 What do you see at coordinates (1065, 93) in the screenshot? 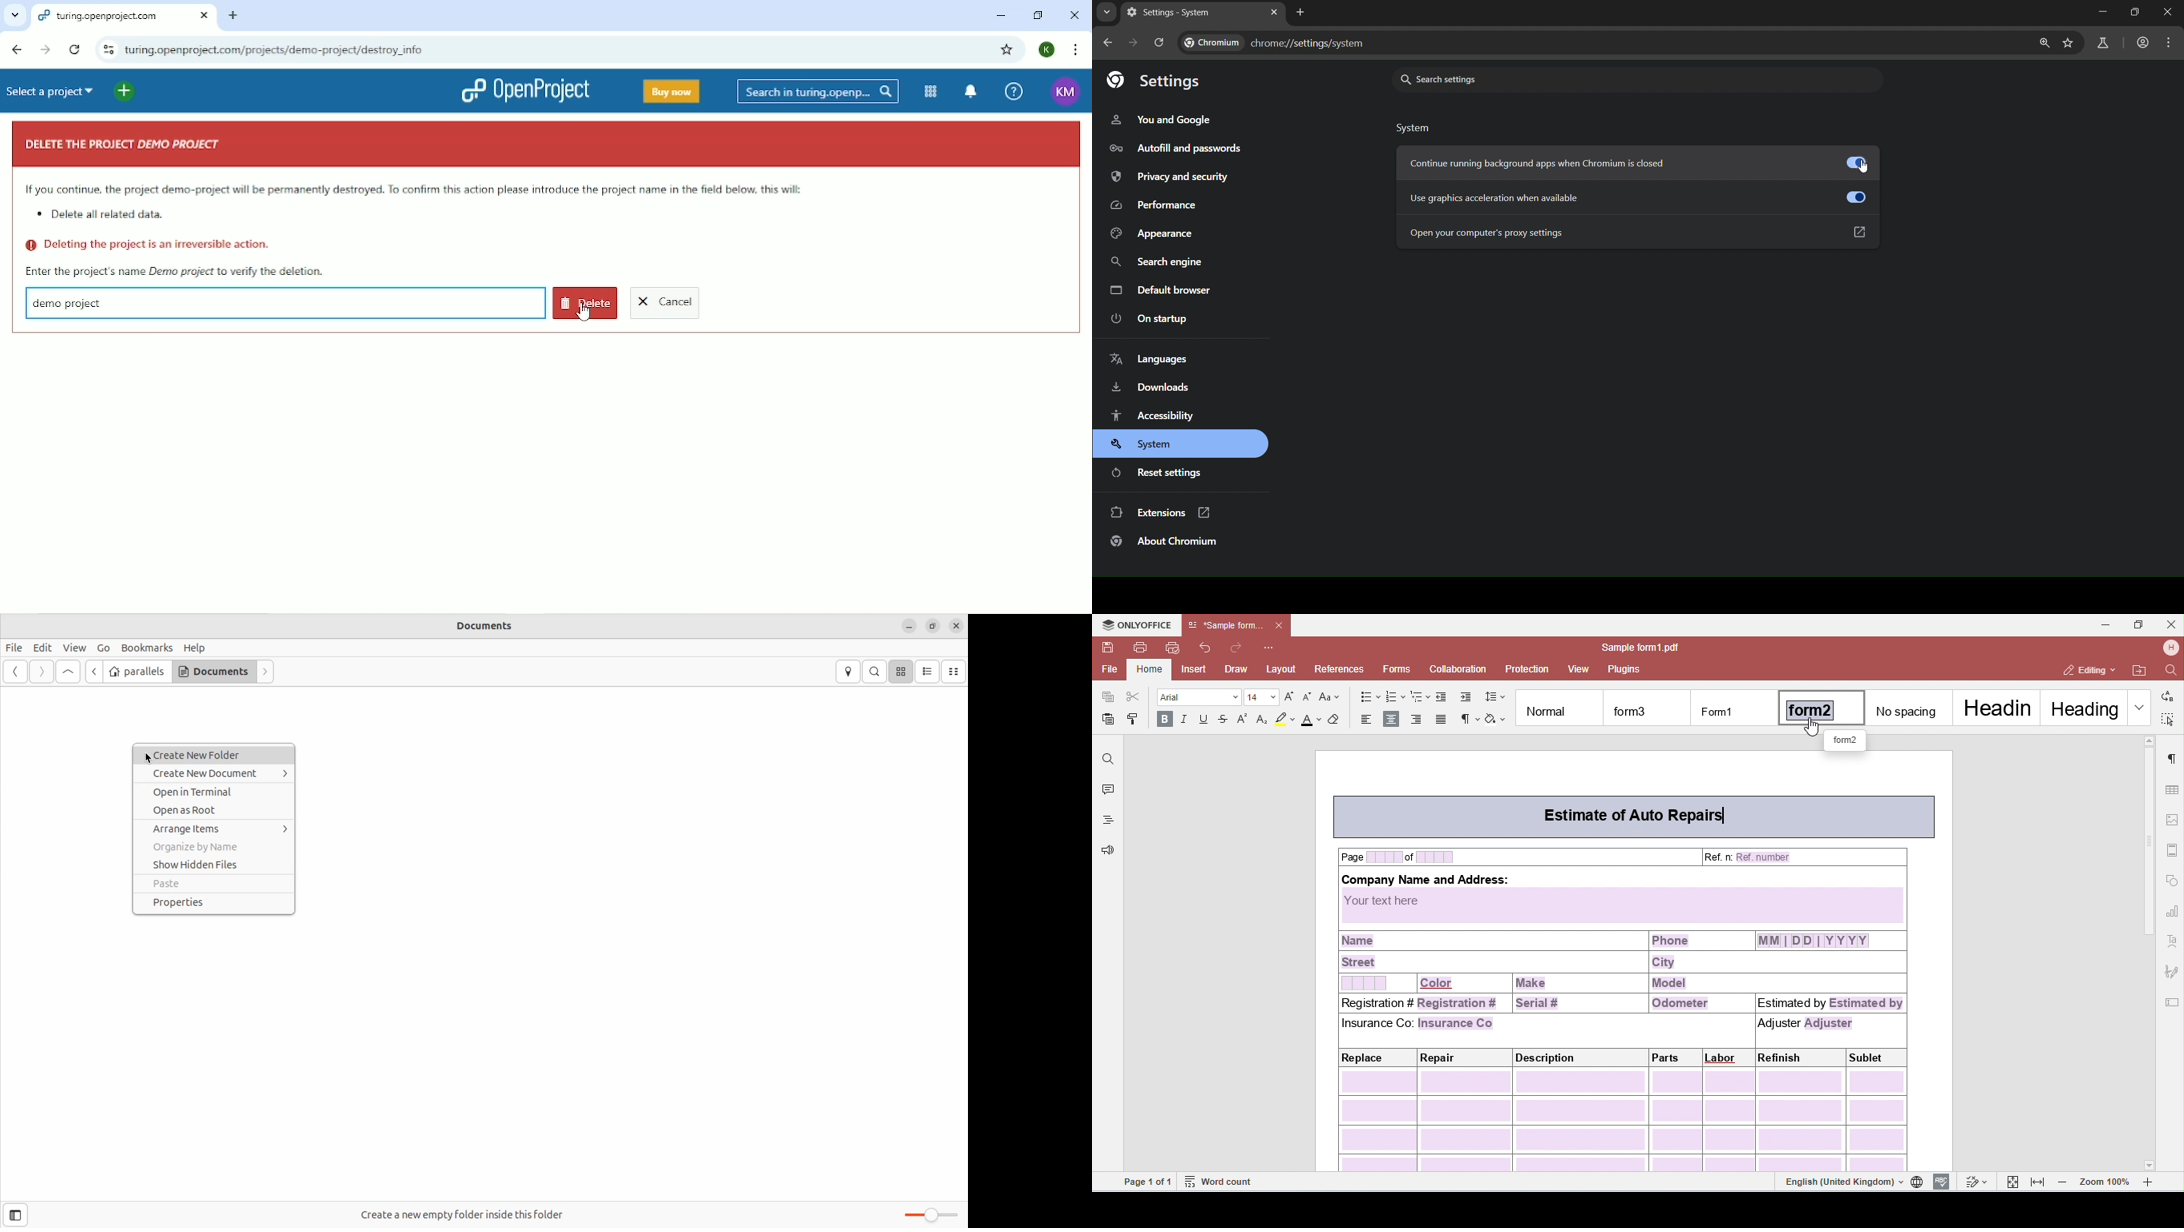
I see `KM` at bounding box center [1065, 93].